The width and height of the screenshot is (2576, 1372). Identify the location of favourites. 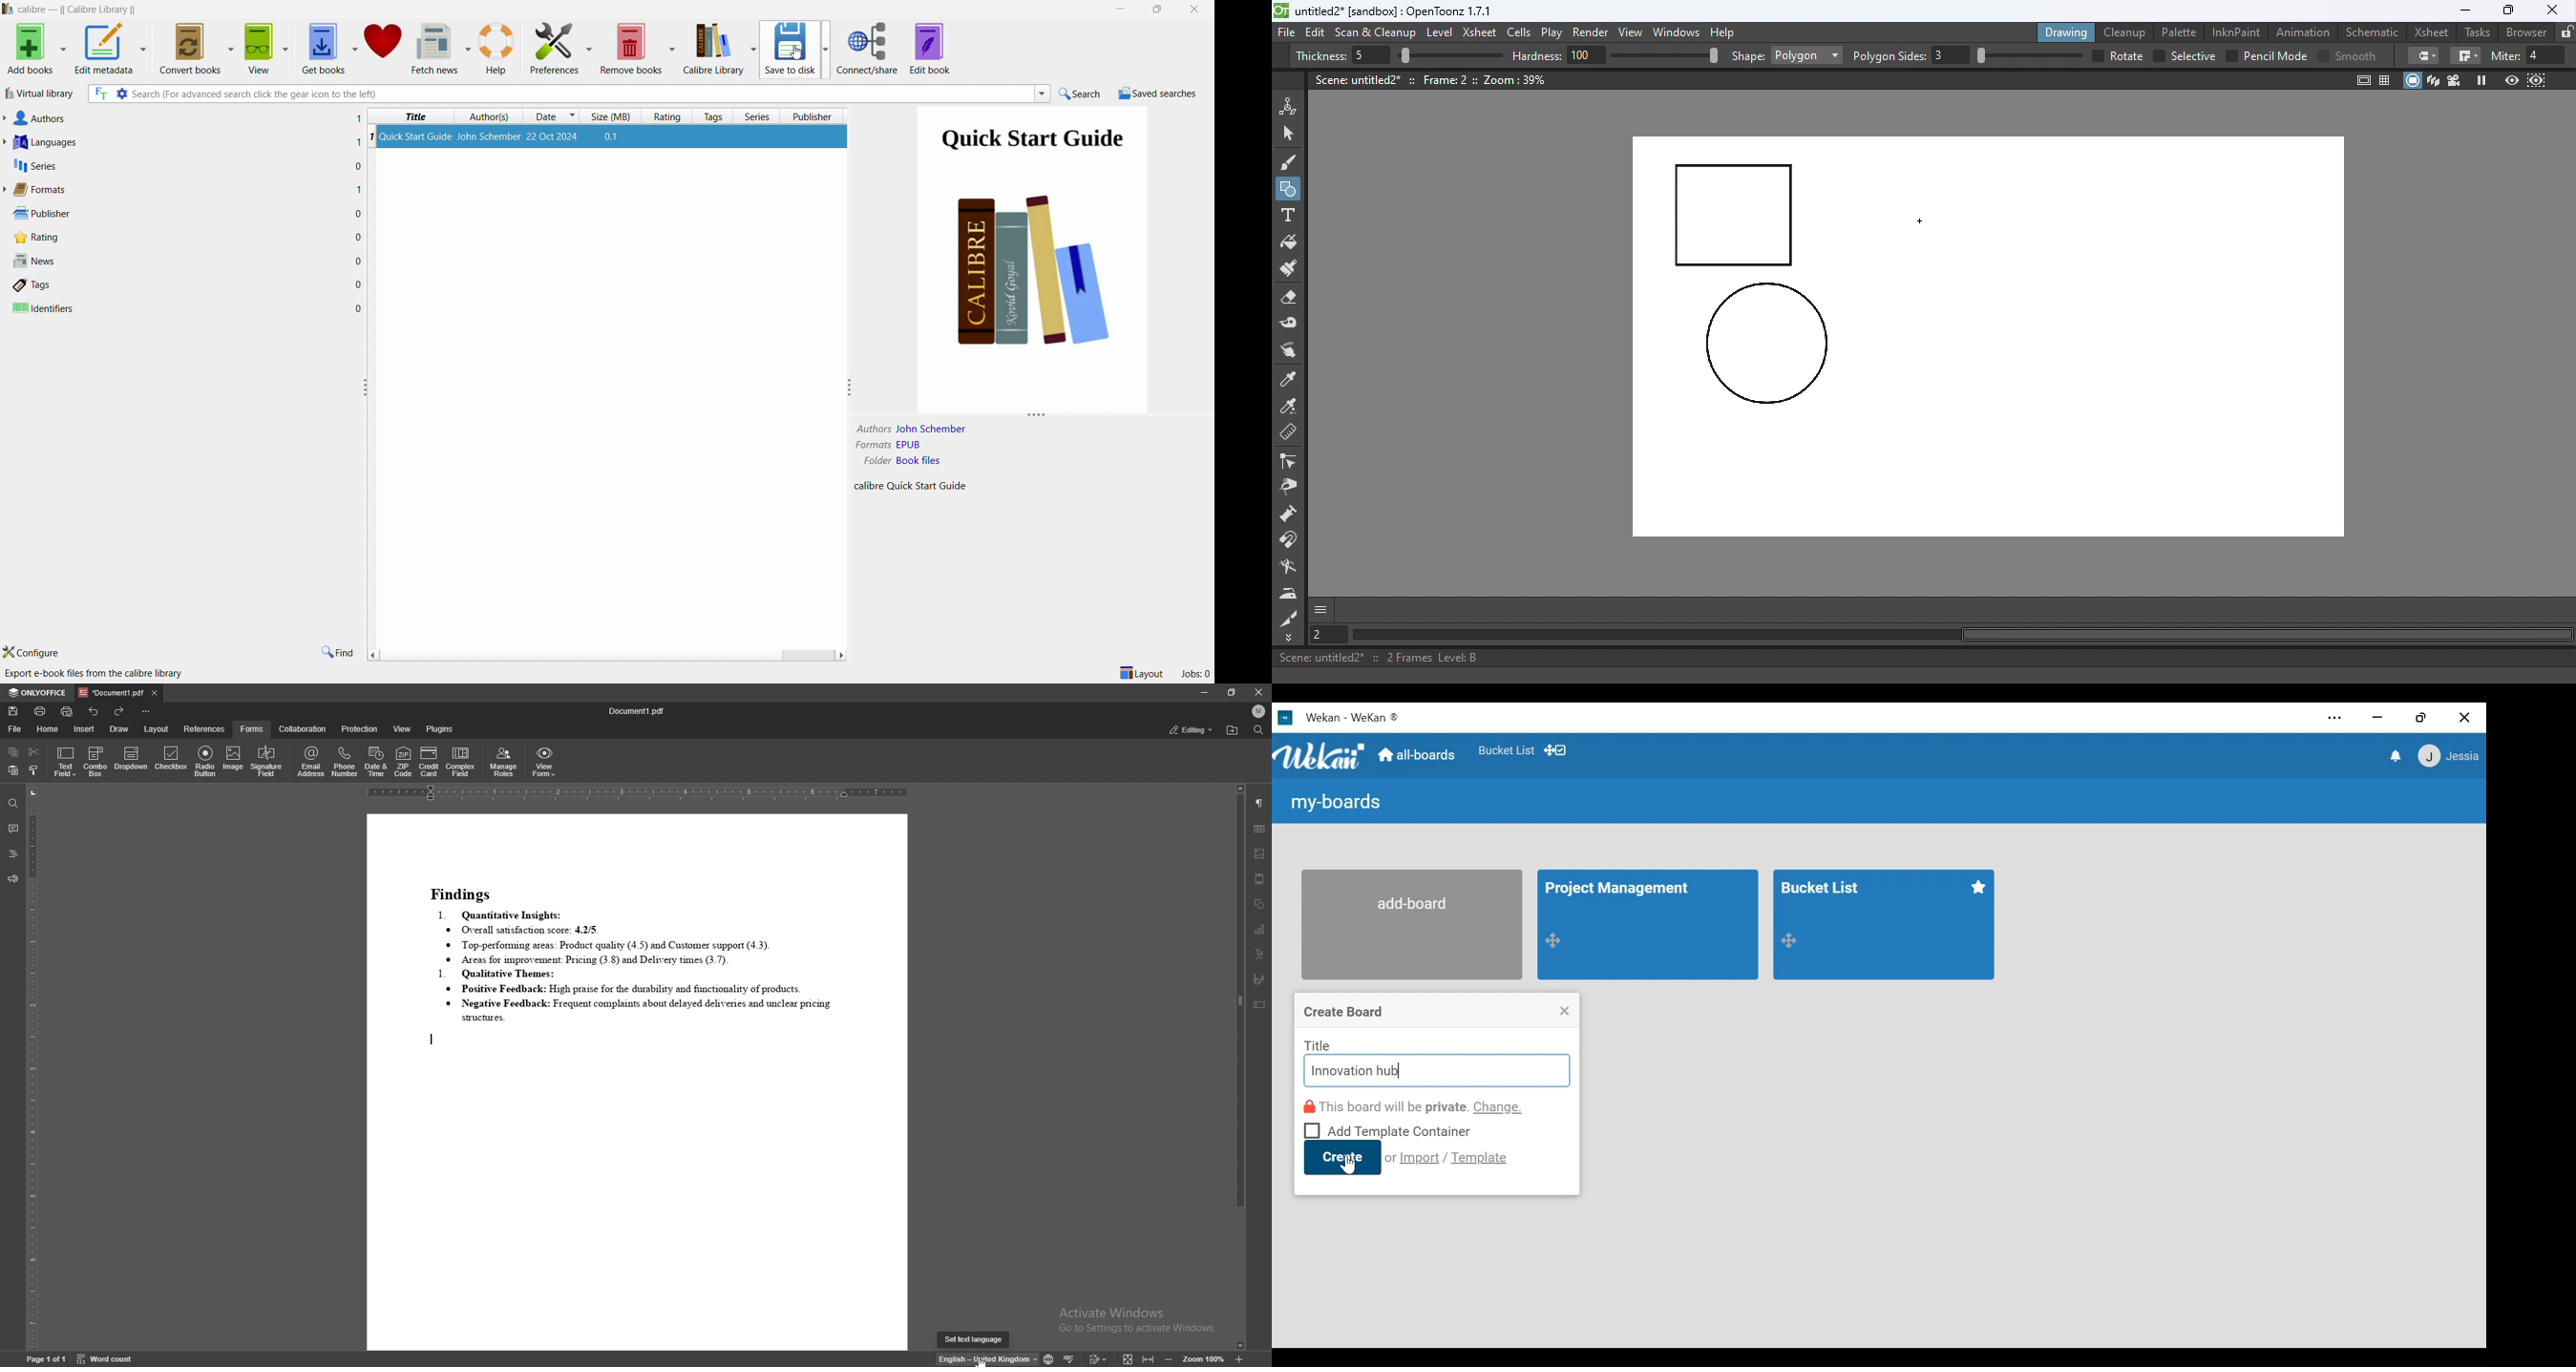
(381, 46).